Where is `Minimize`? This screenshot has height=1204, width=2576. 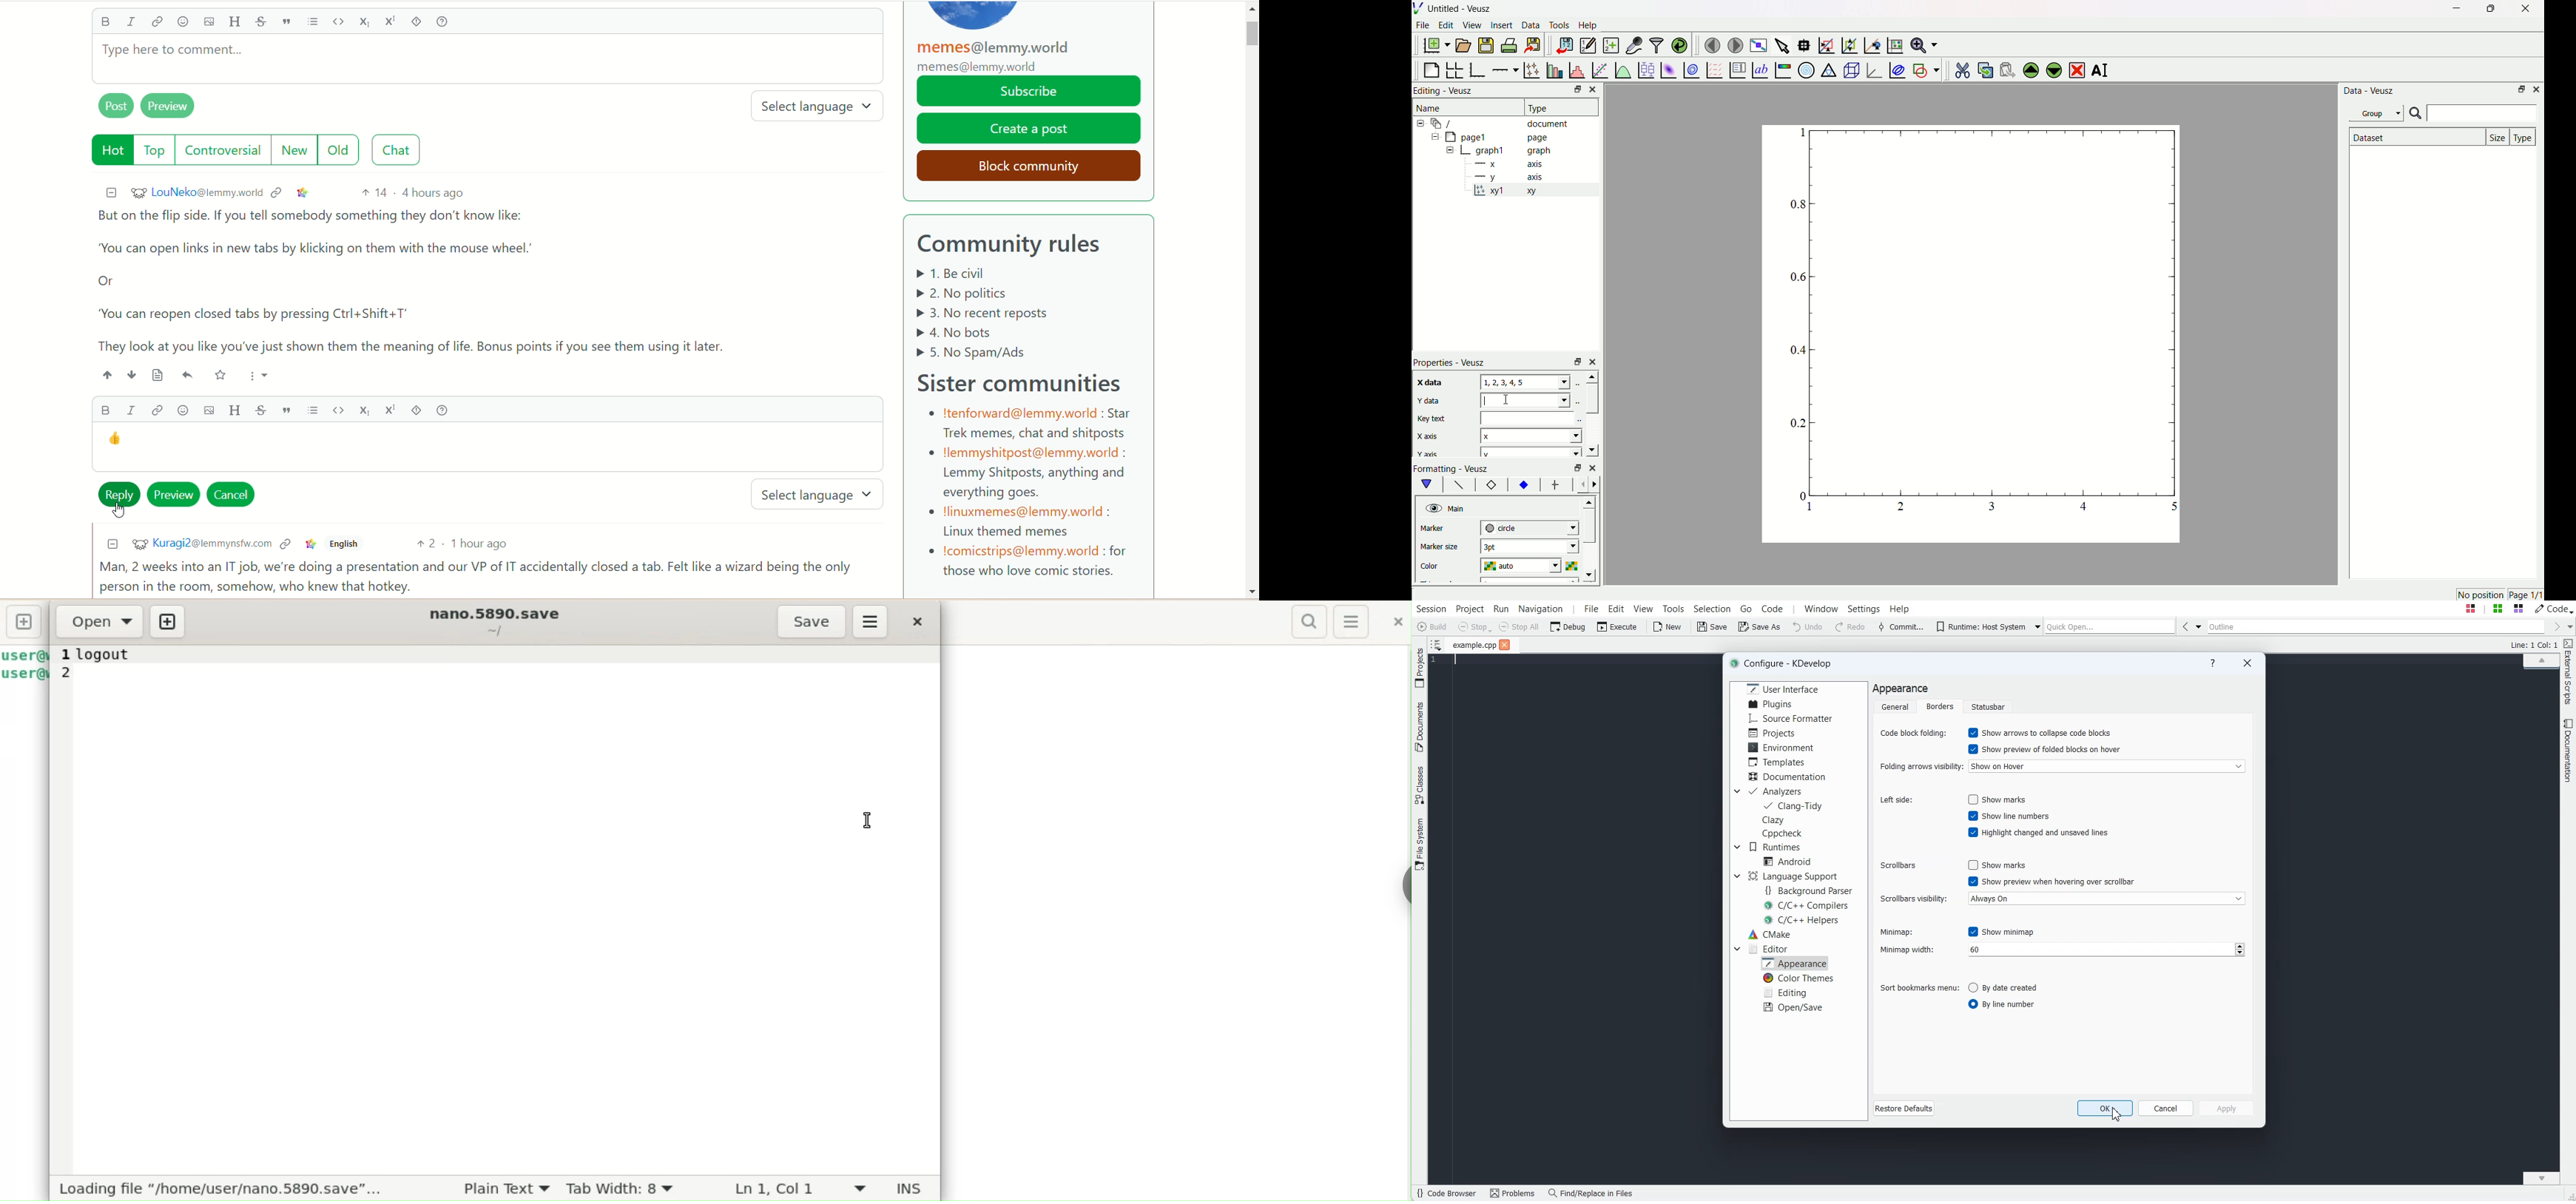
Minimize is located at coordinates (2454, 9).